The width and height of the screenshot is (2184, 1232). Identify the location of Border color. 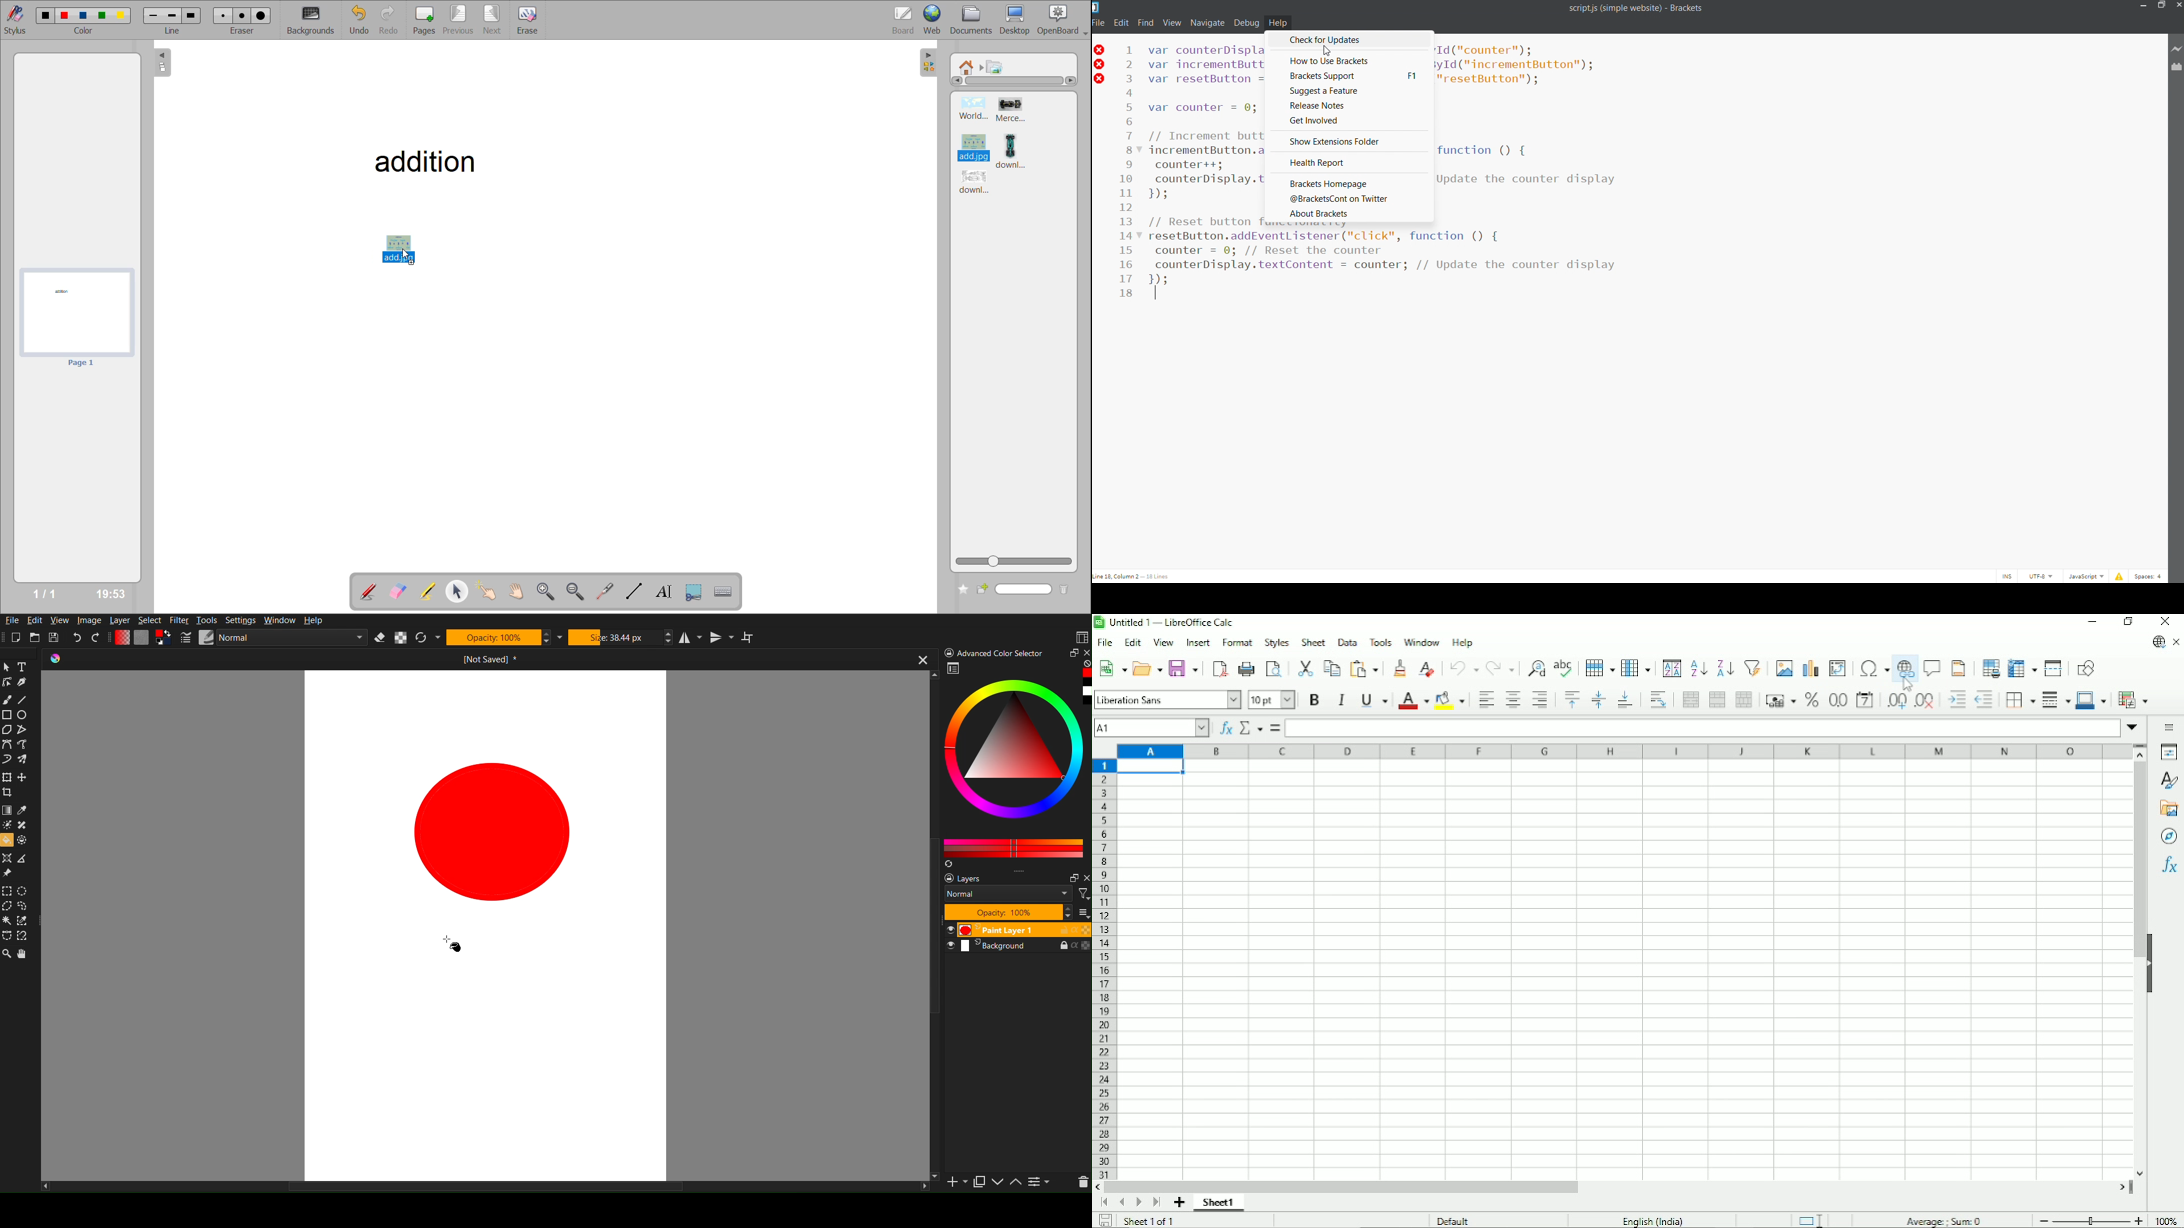
(2091, 701).